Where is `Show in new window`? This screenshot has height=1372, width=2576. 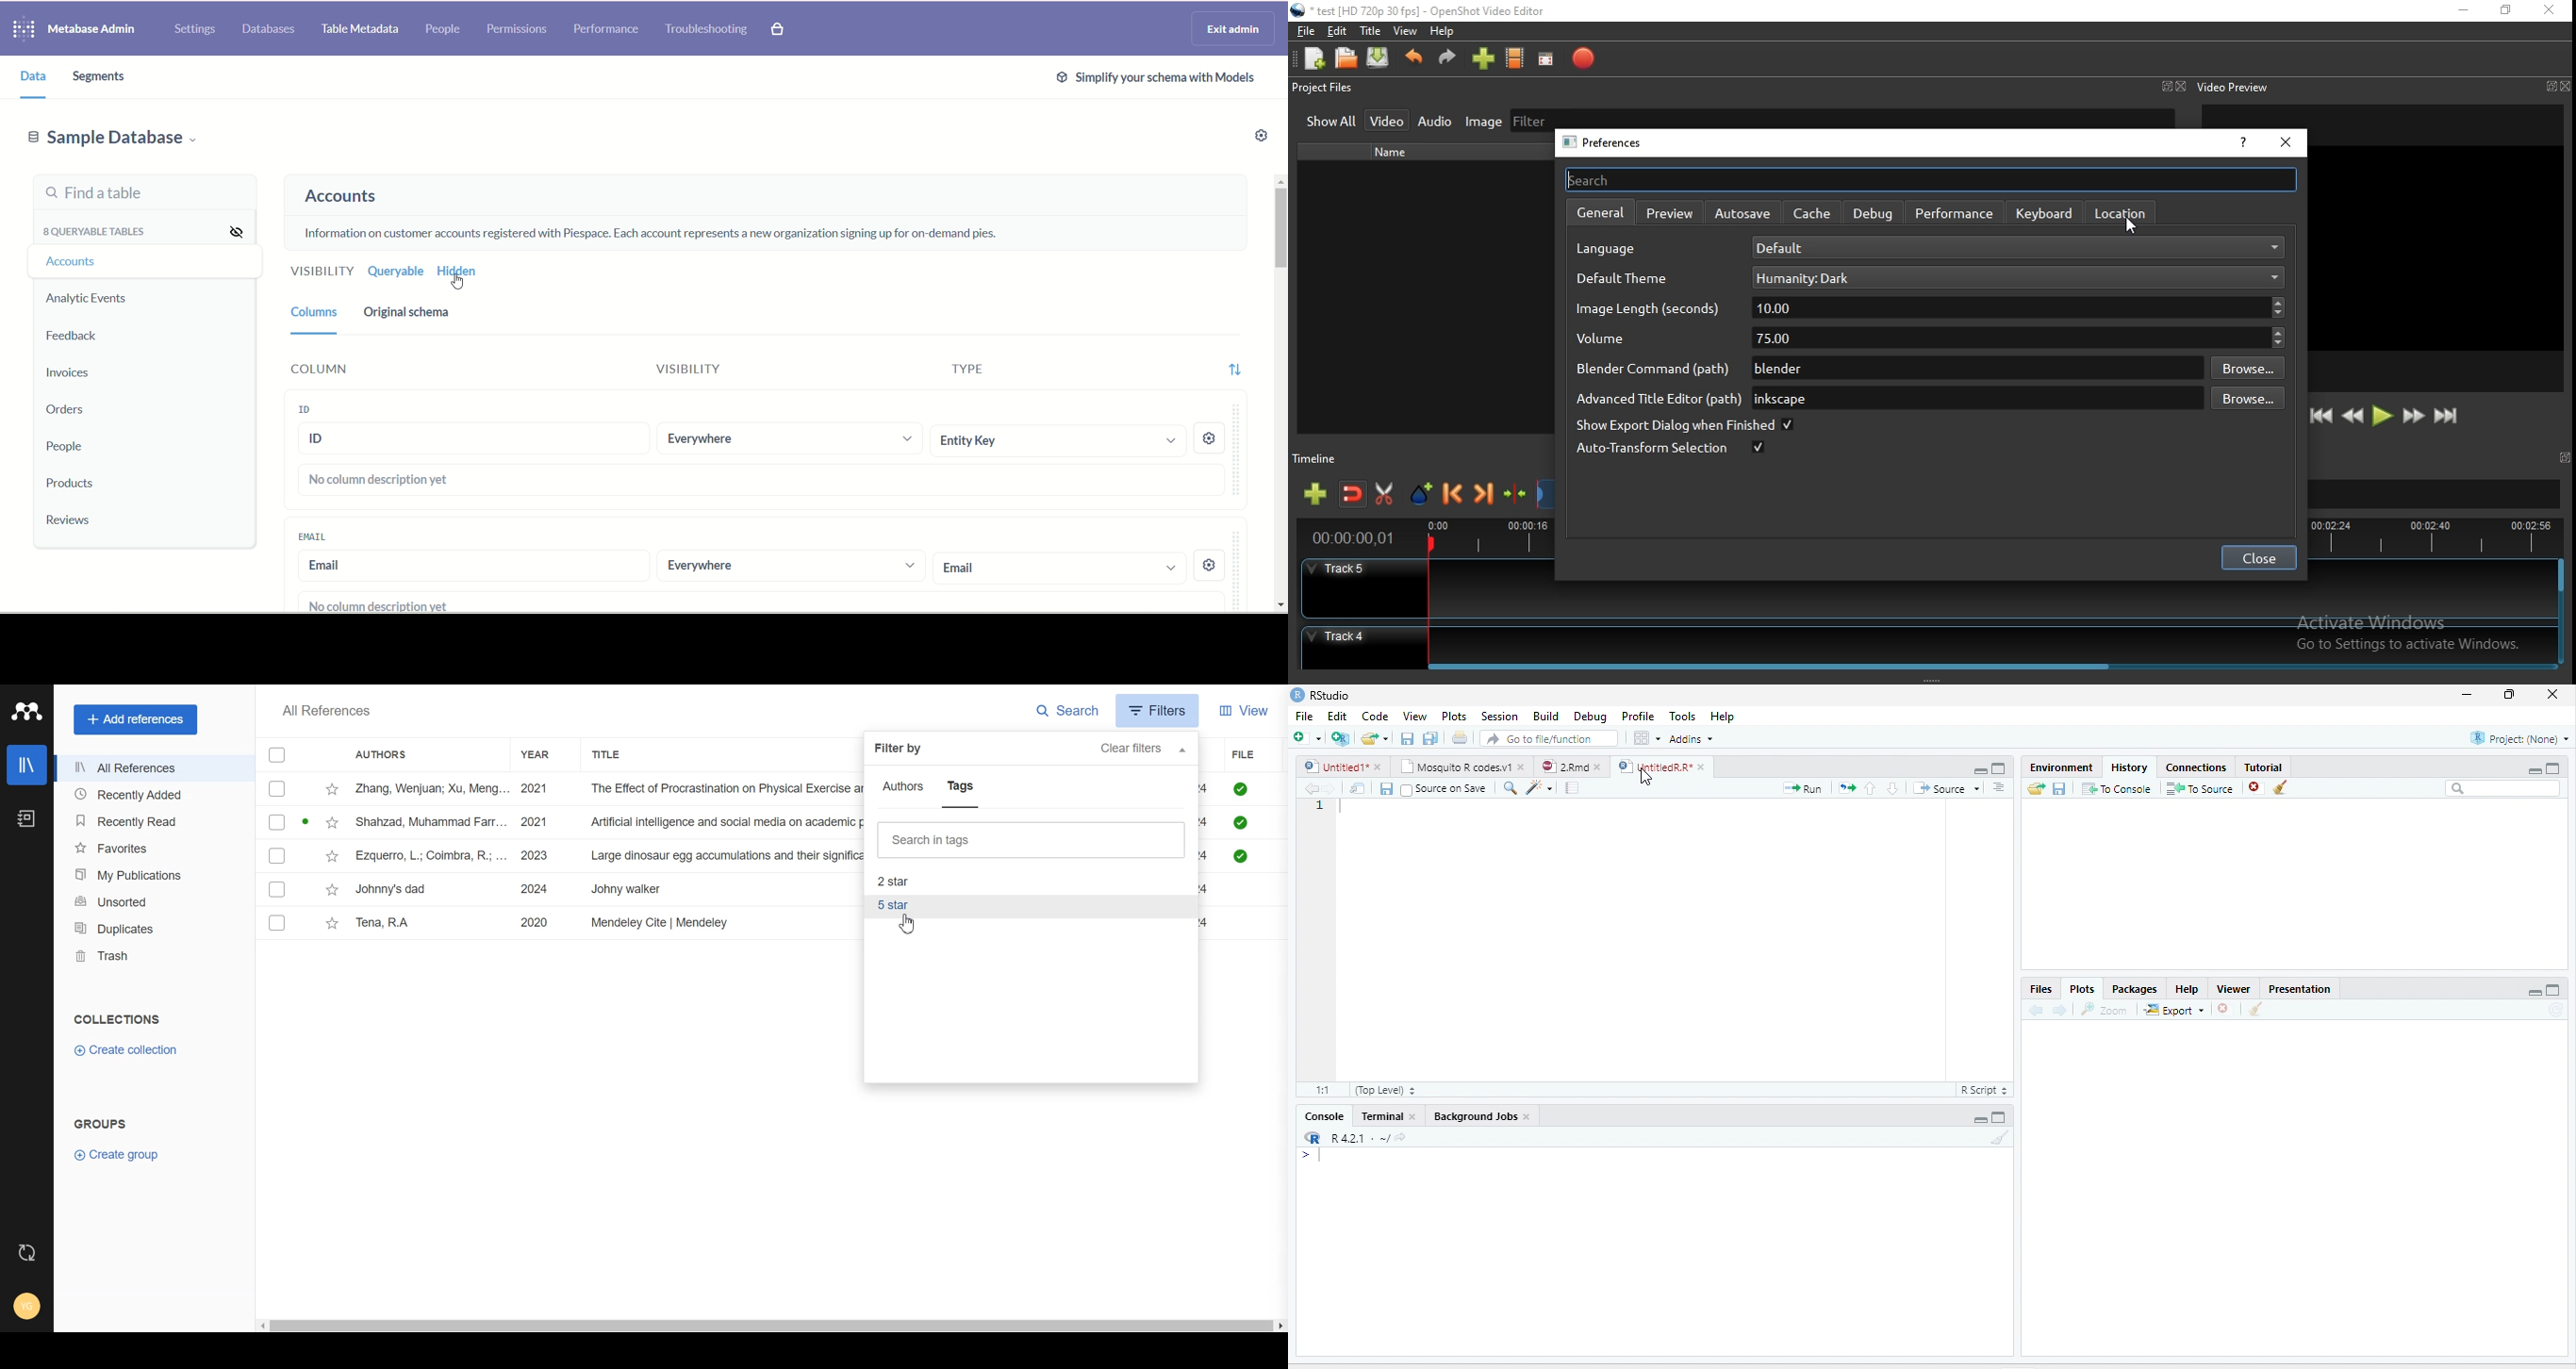
Show in new window is located at coordinates (1358, 787).